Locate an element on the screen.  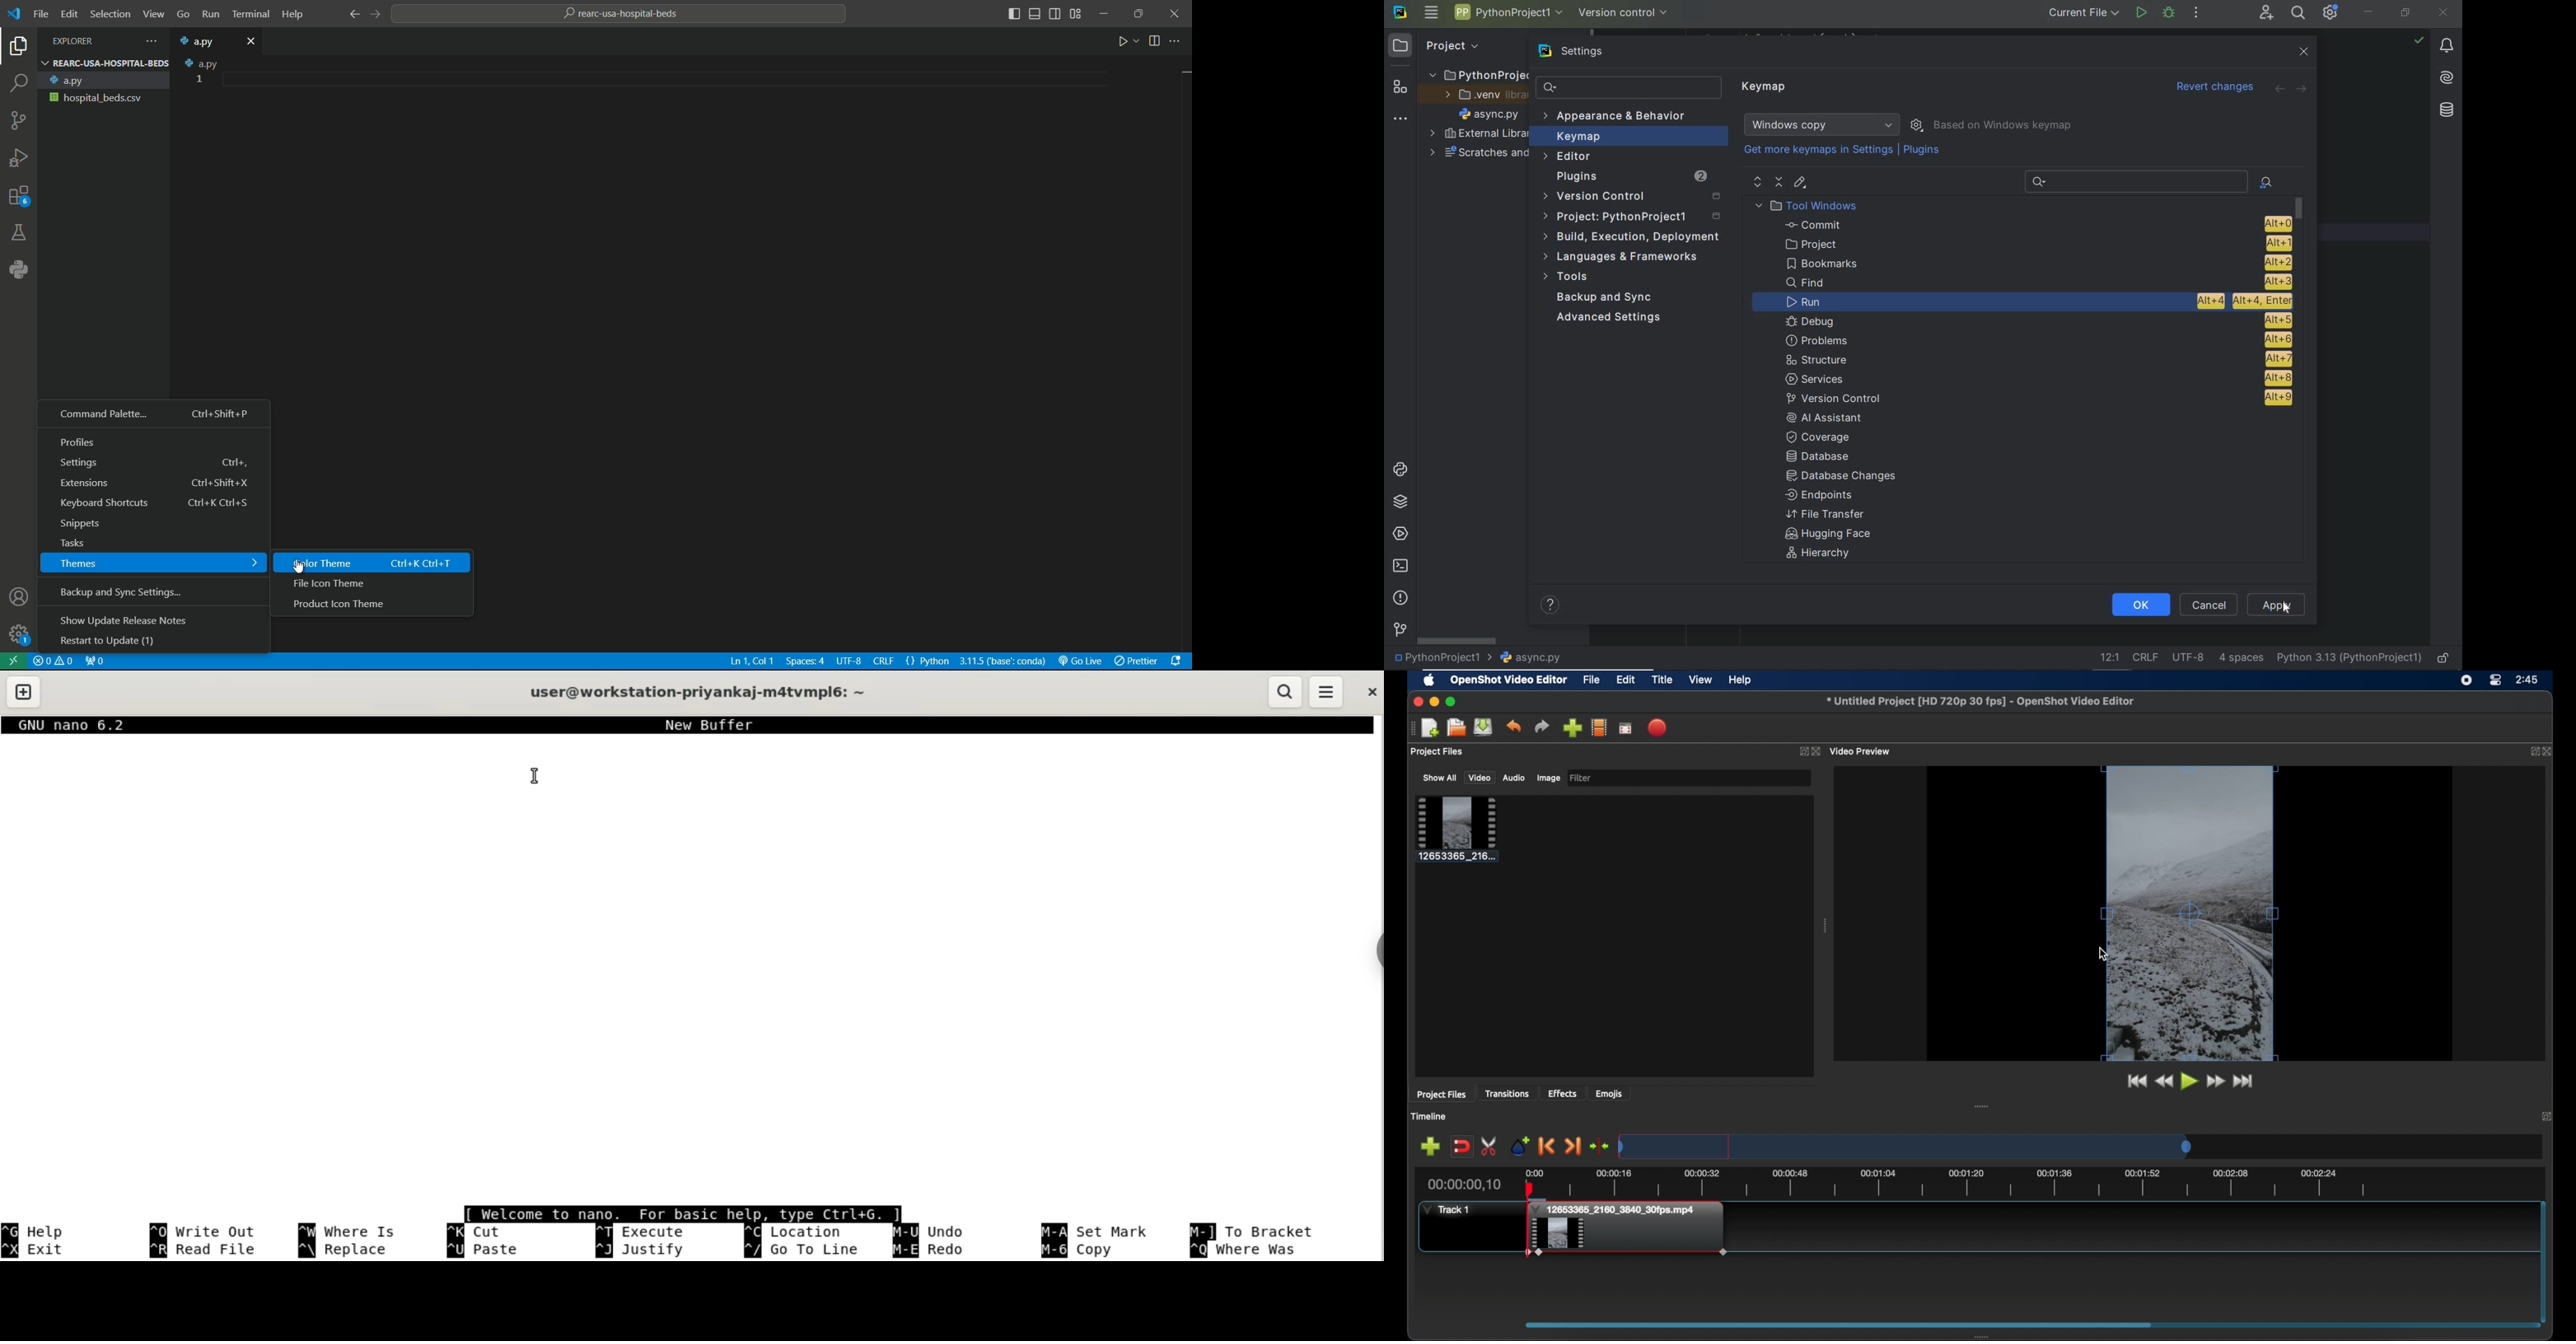
file name is located at coordinates (1531, 658).